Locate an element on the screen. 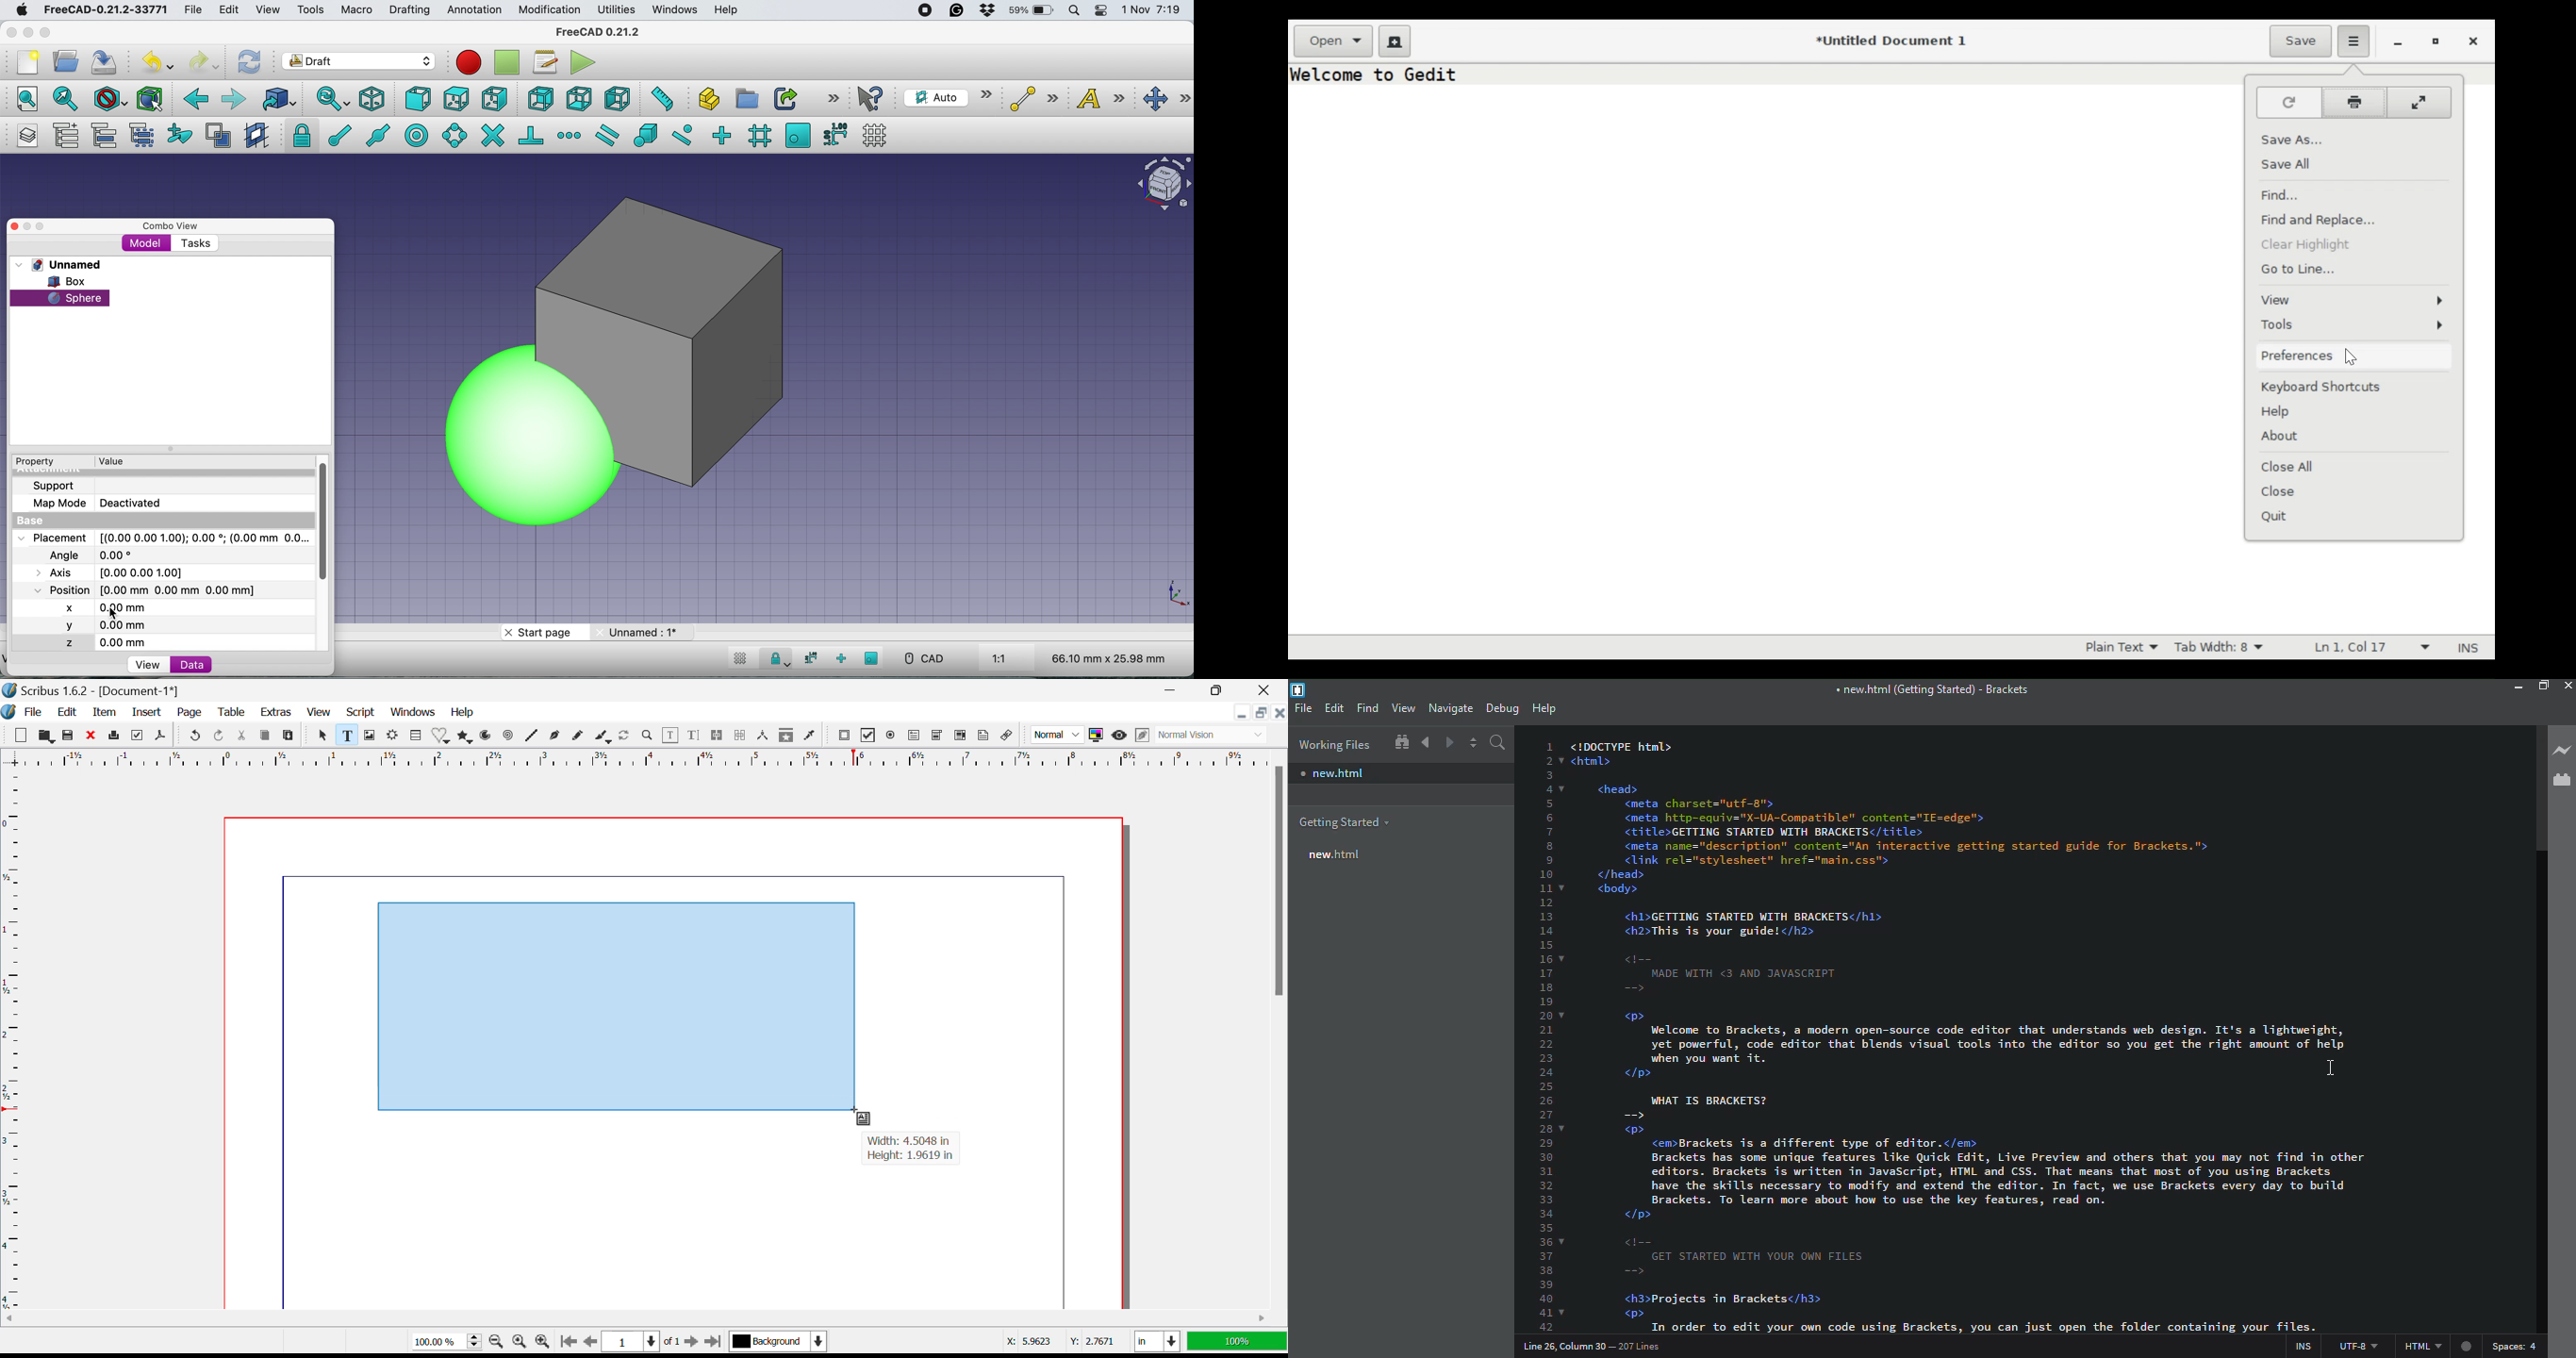 The height and width of the screenshot is (1372, 2576). Pdf Push button is located at coordinates (845, 737).